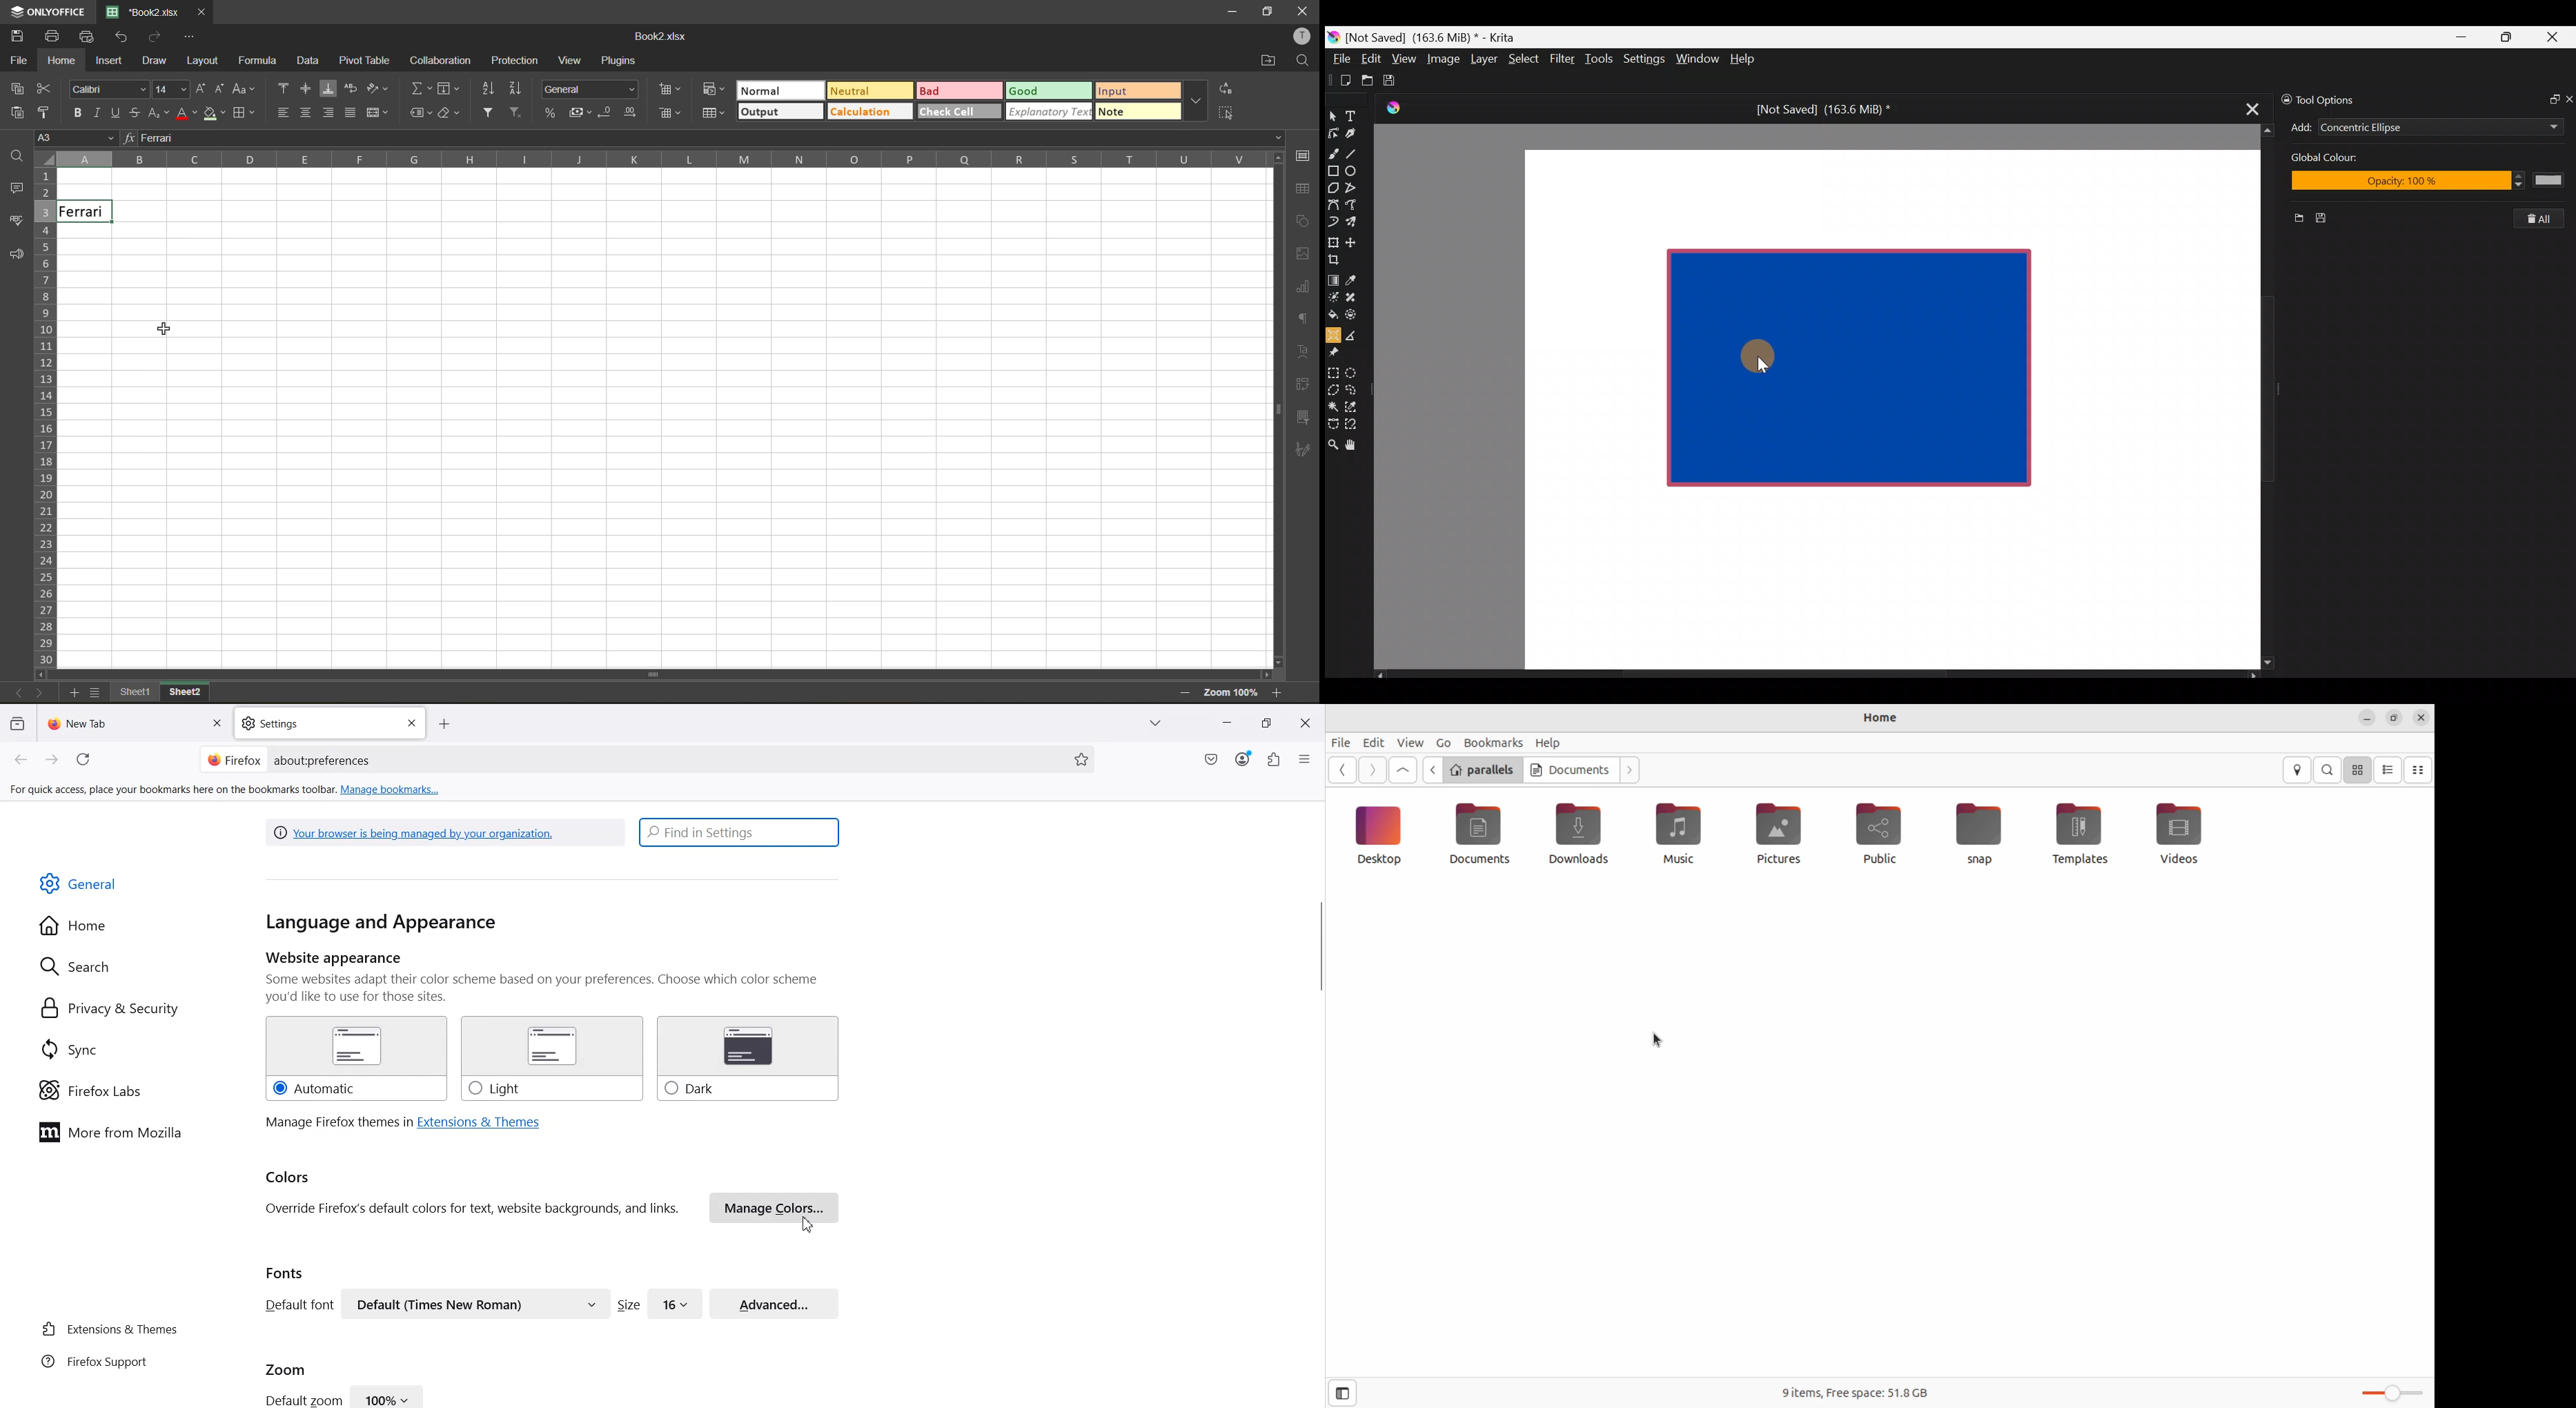 The height and width of the screenshot is (1428, 2576). What do you see at coordinates (661, 676) in the screenshot?
I see `Vertical Scrollbar` at bounding box center [661, 676].